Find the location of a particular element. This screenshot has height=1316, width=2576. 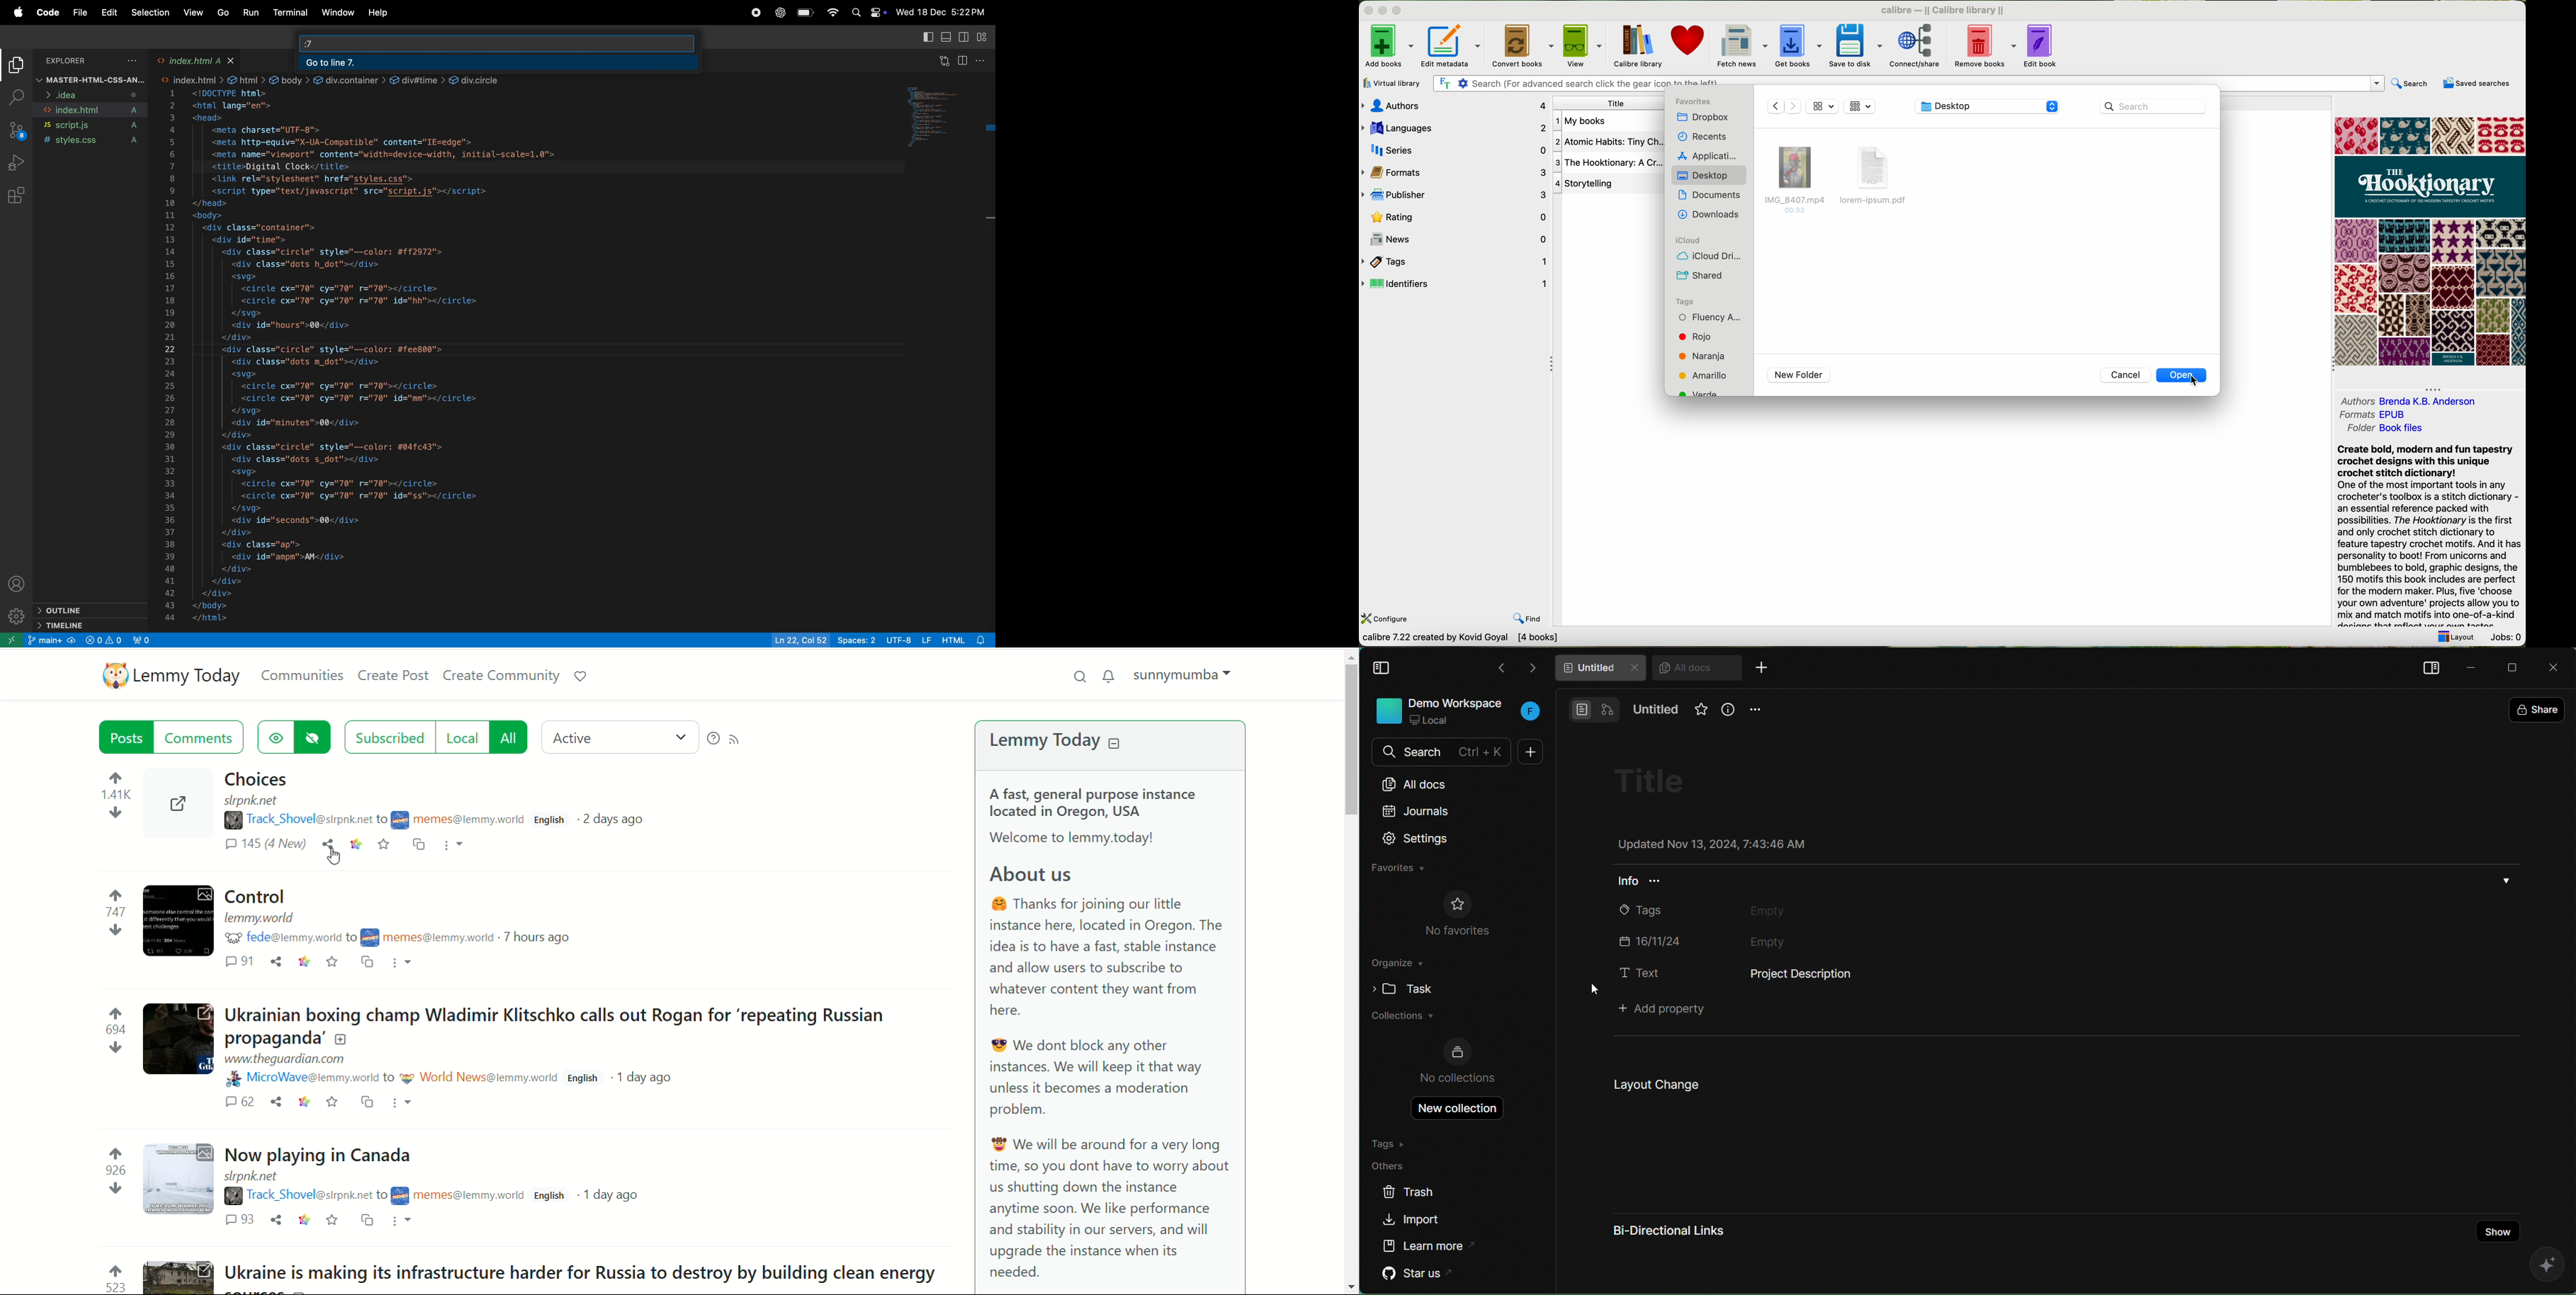

style.css is located at coordinates (93, 142).